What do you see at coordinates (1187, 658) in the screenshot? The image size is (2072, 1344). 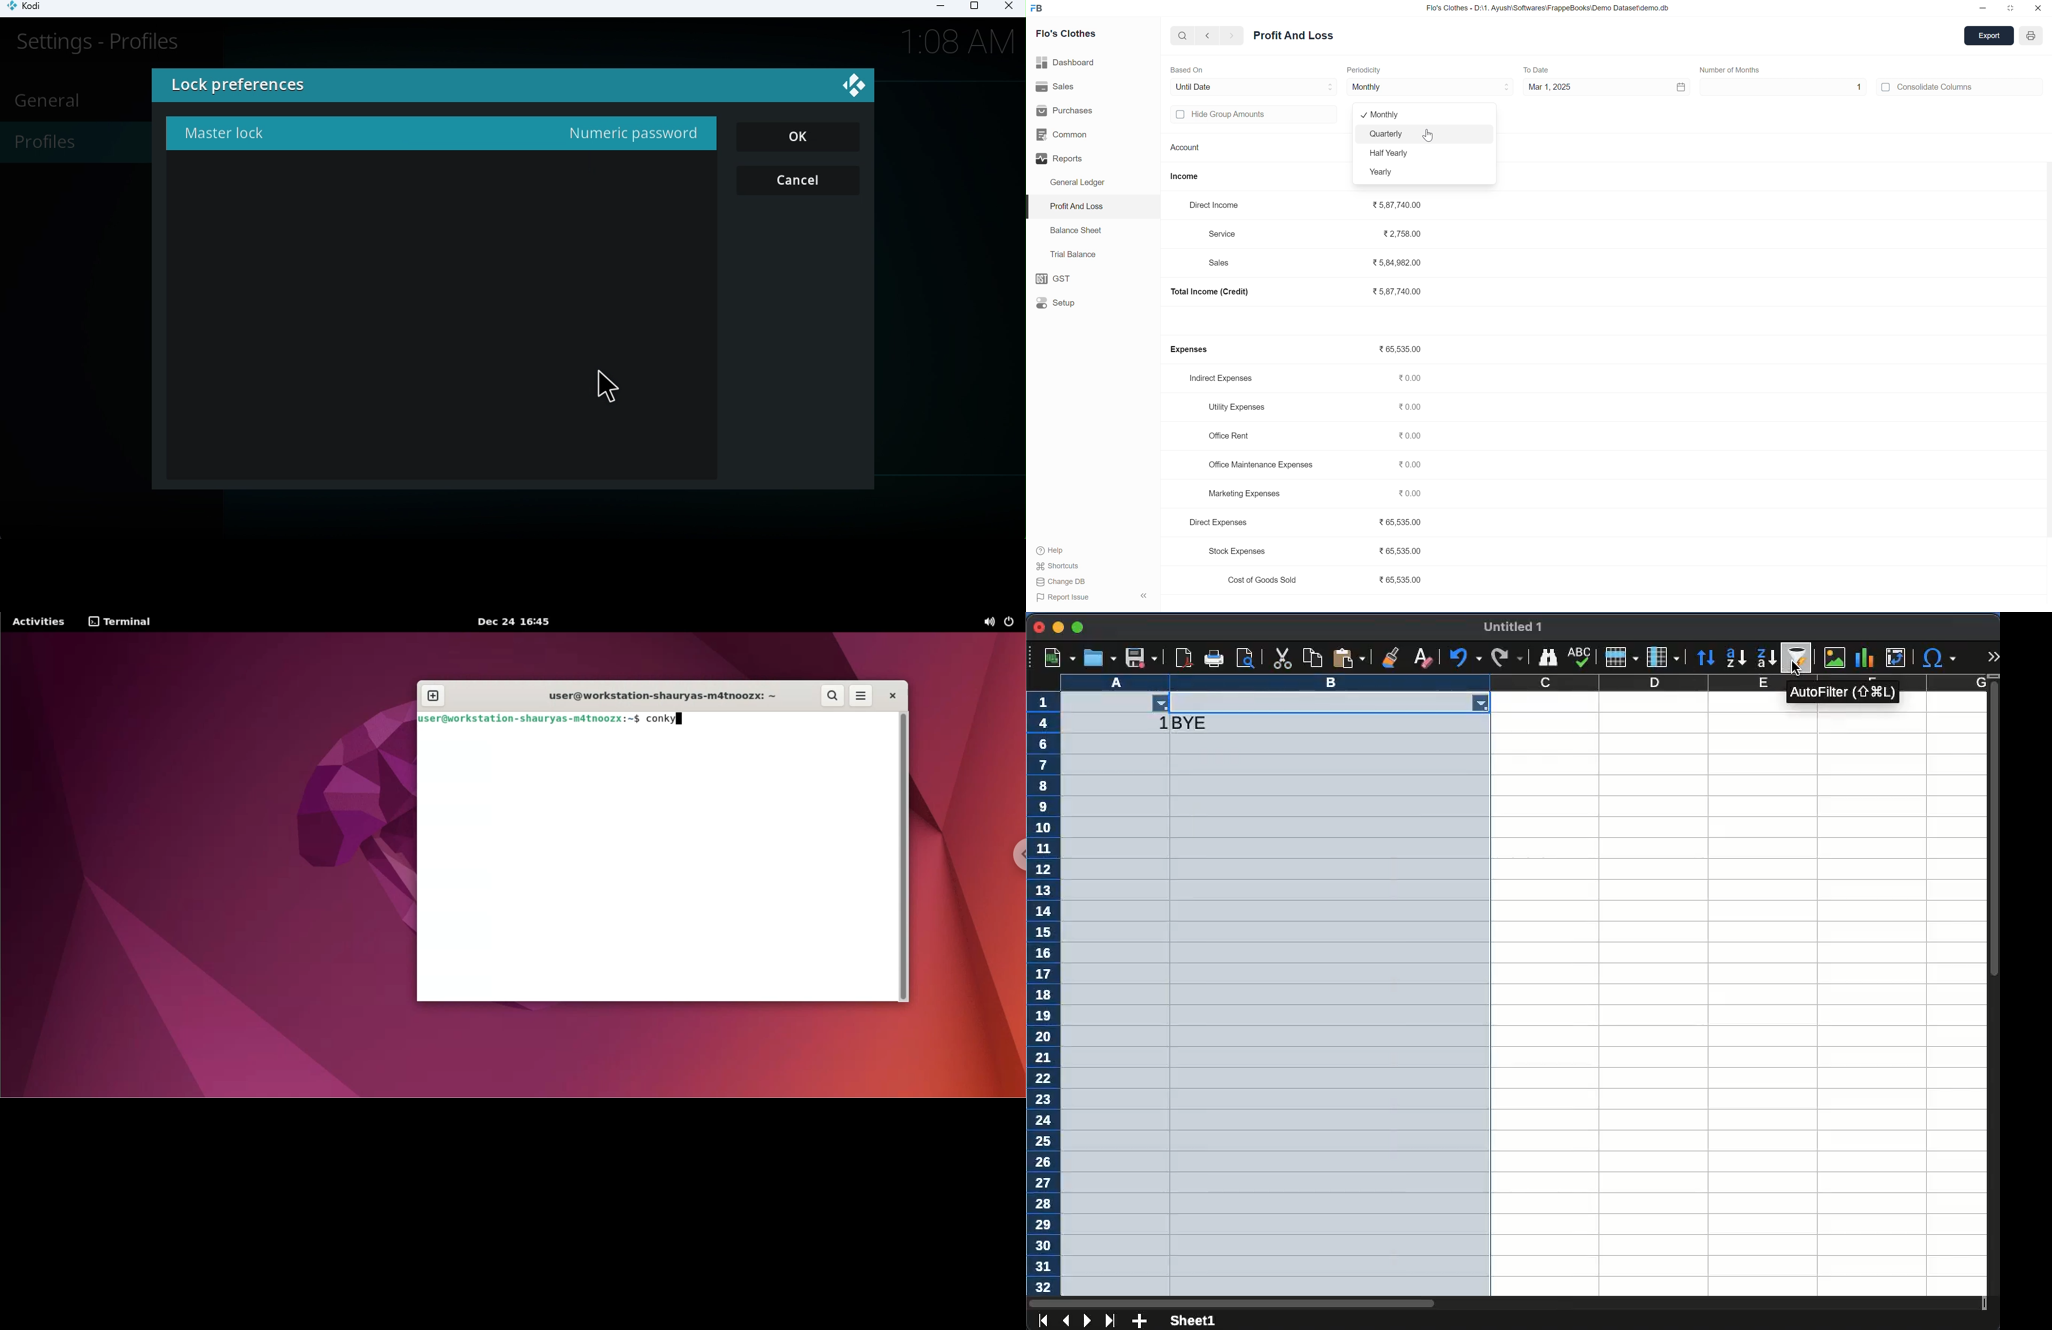 I see `pdf viewer` at bounding box center [1187, 658].